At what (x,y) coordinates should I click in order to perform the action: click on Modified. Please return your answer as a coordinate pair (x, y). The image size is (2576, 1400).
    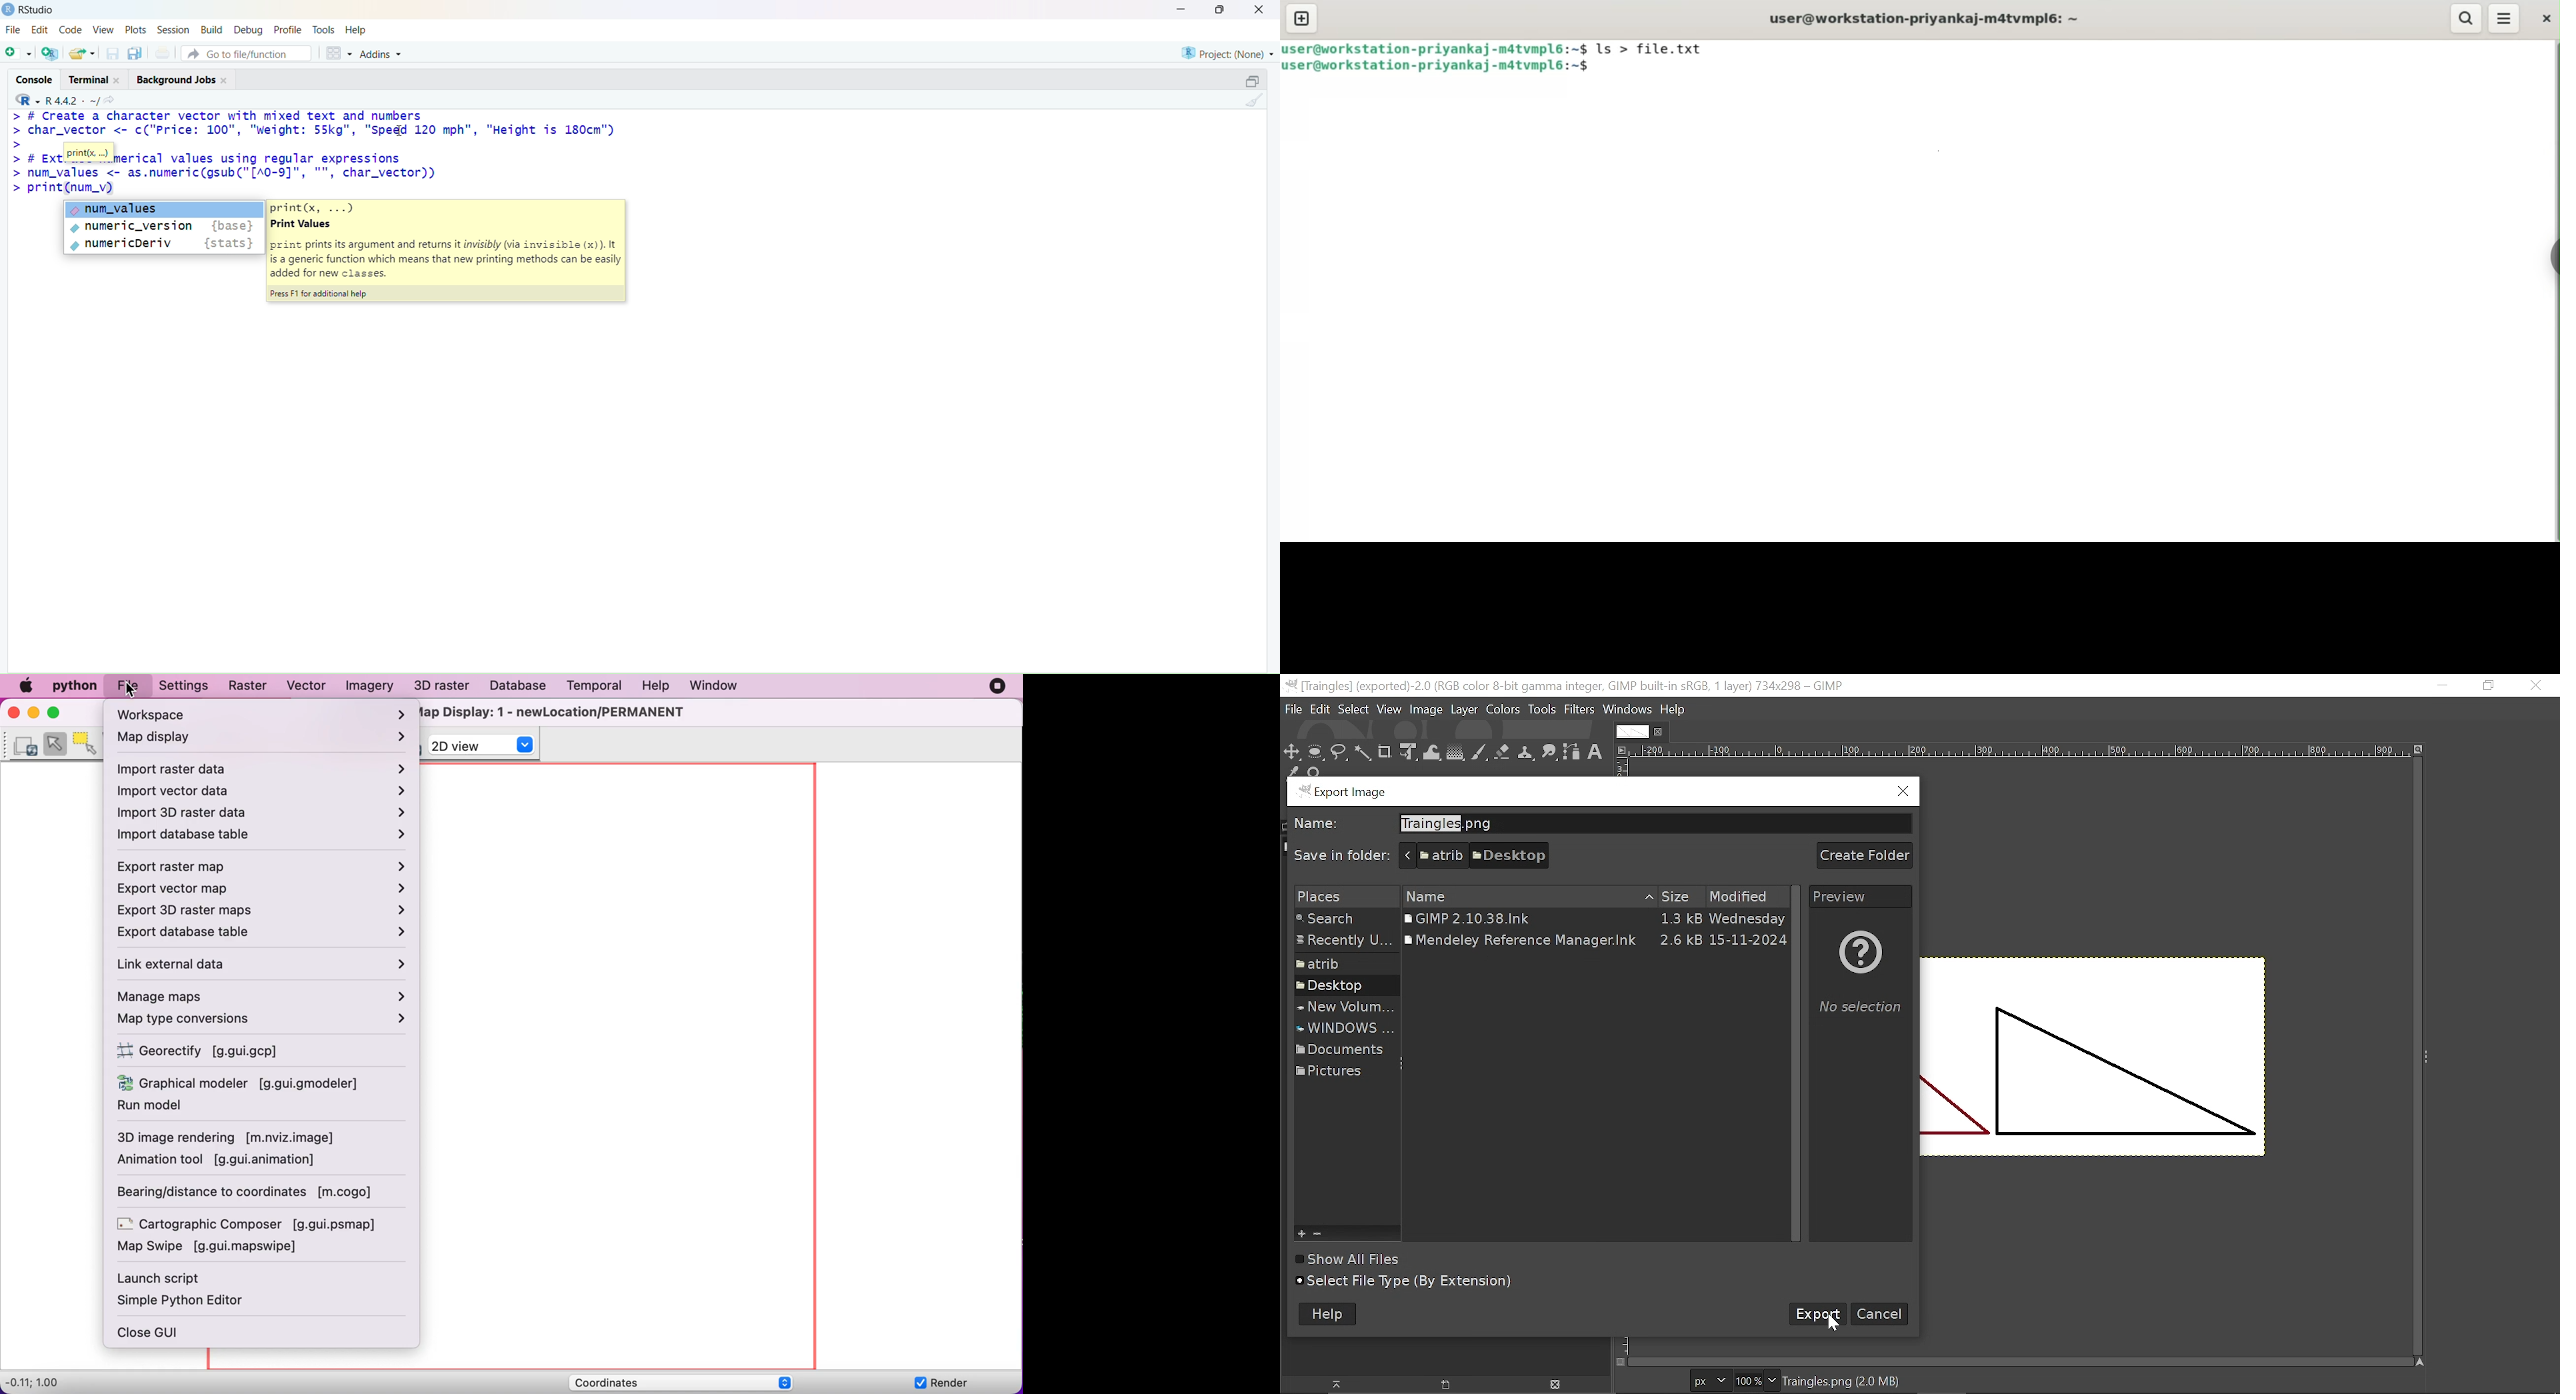
    Looking at the image, I should click on (1748, 897).